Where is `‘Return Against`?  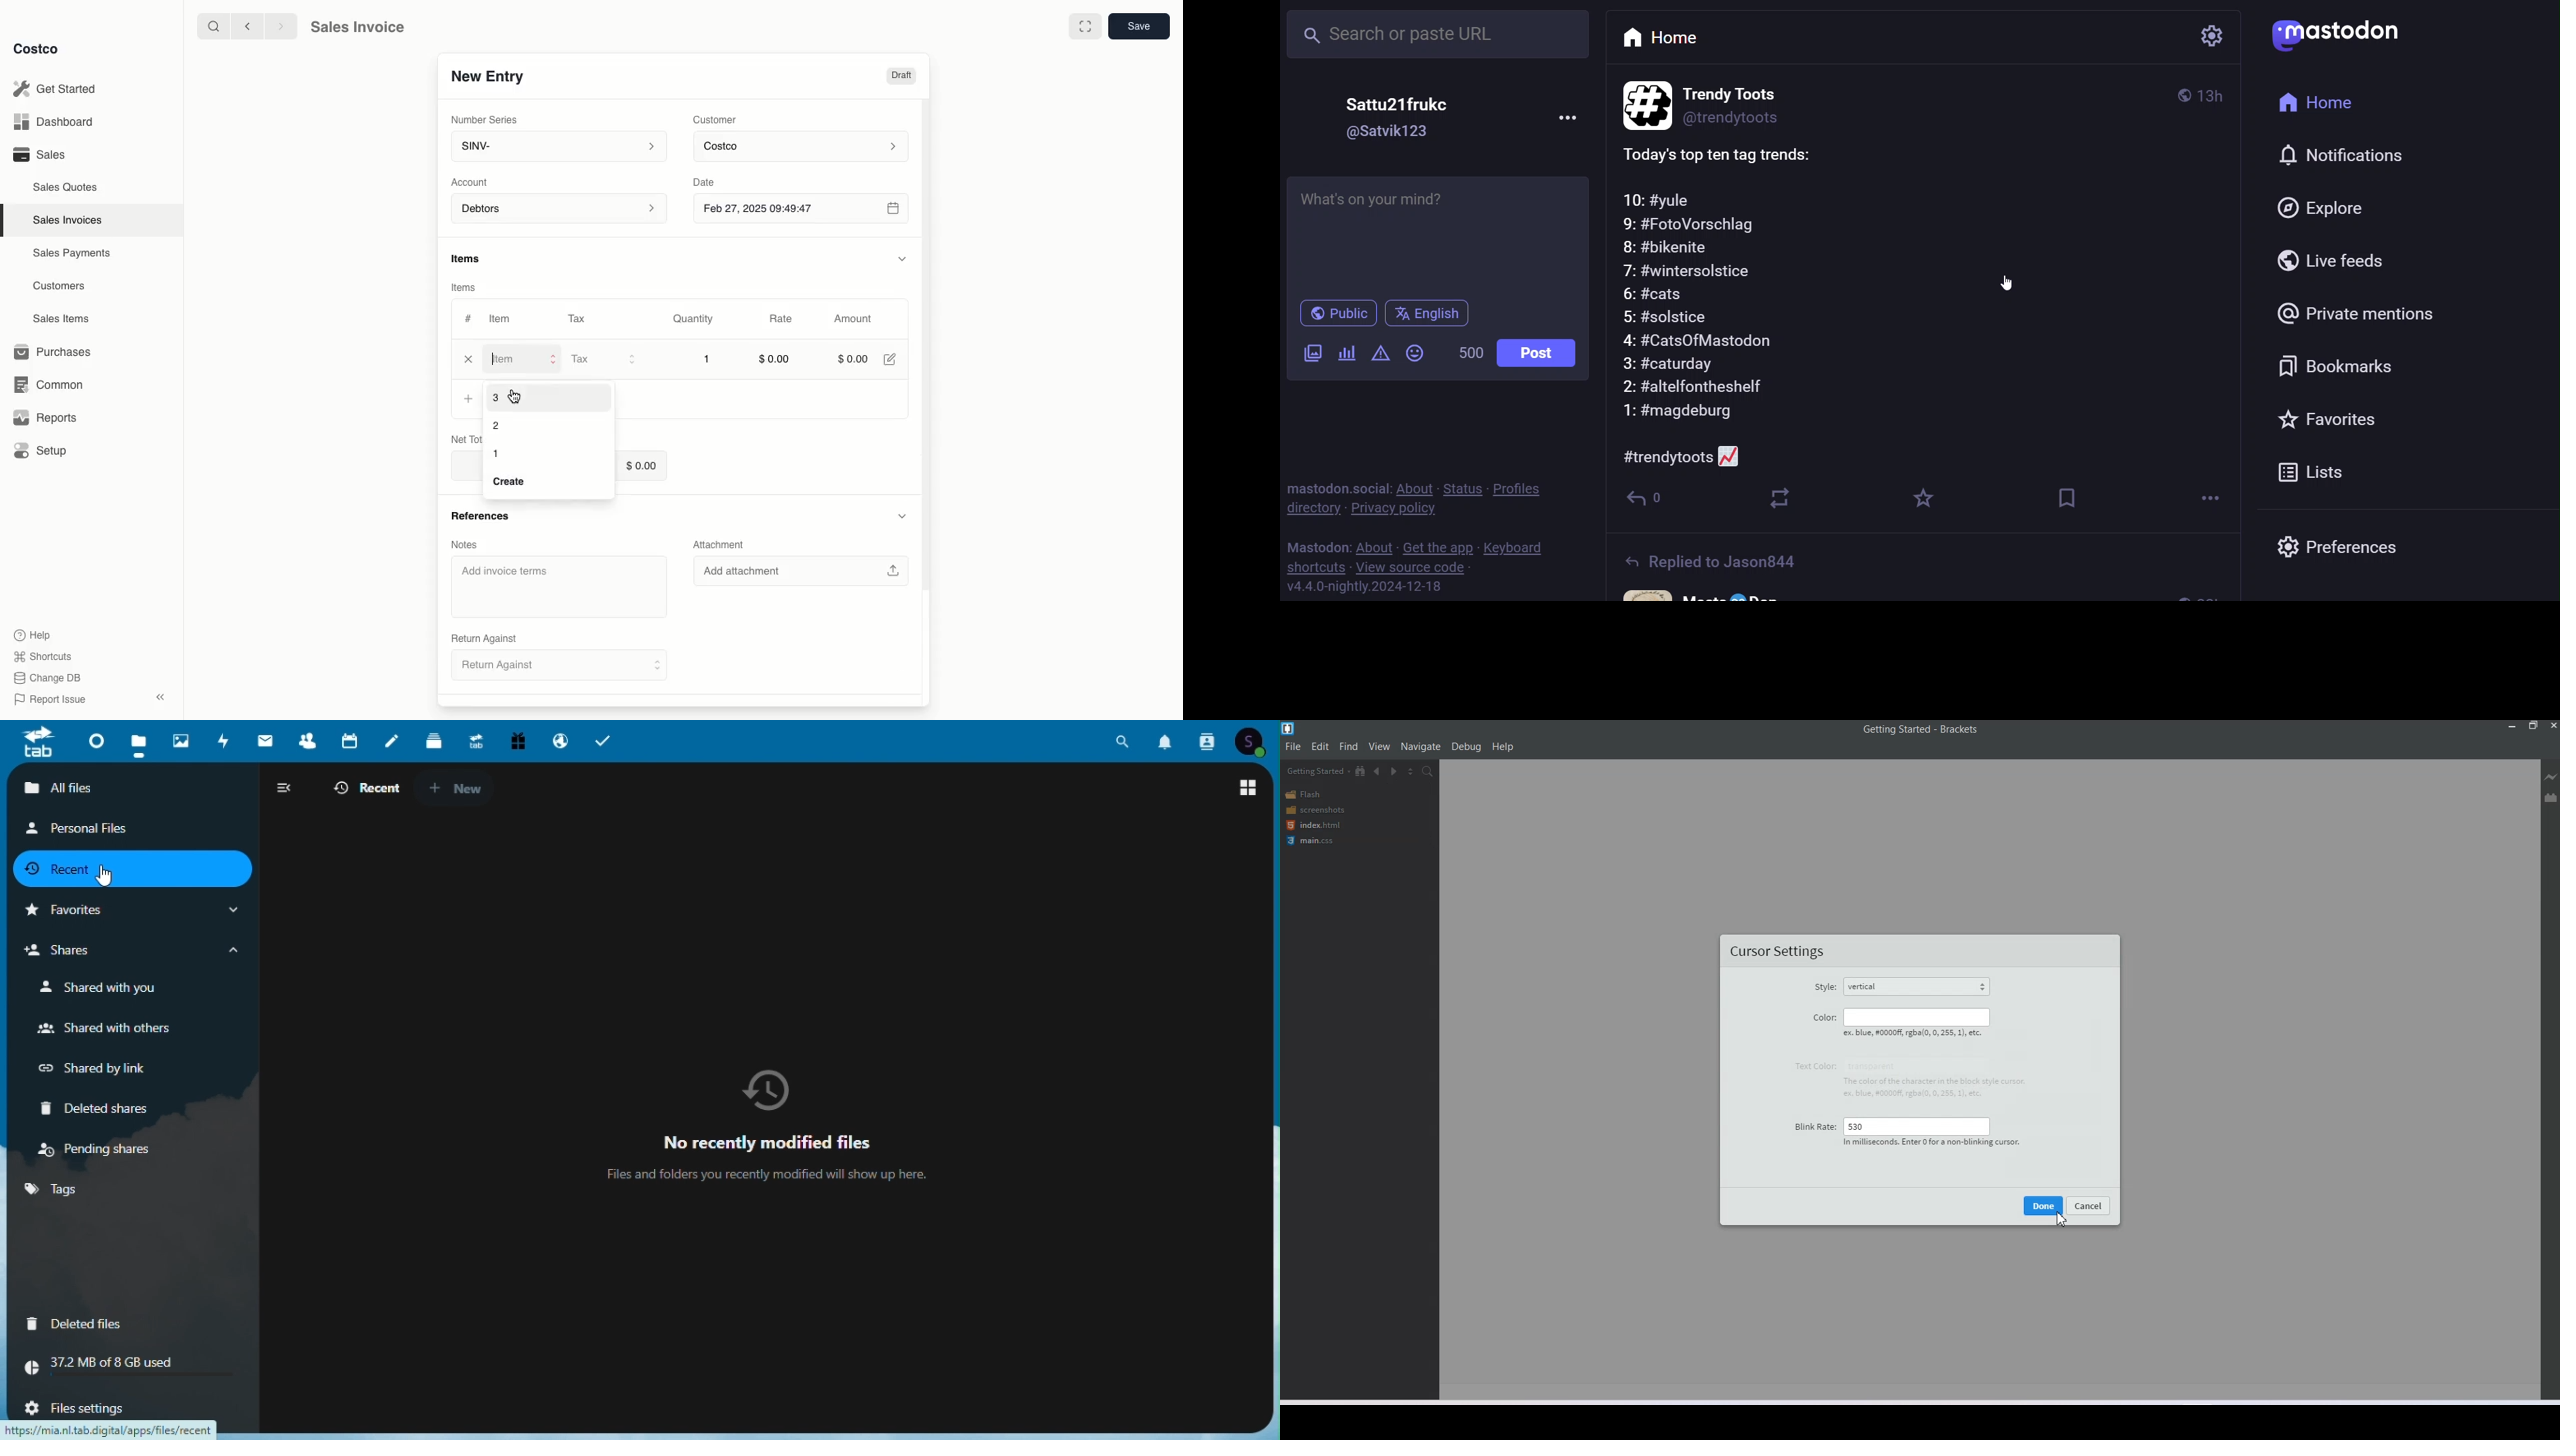 ‘Return Against is located at coordinates (482, 639).